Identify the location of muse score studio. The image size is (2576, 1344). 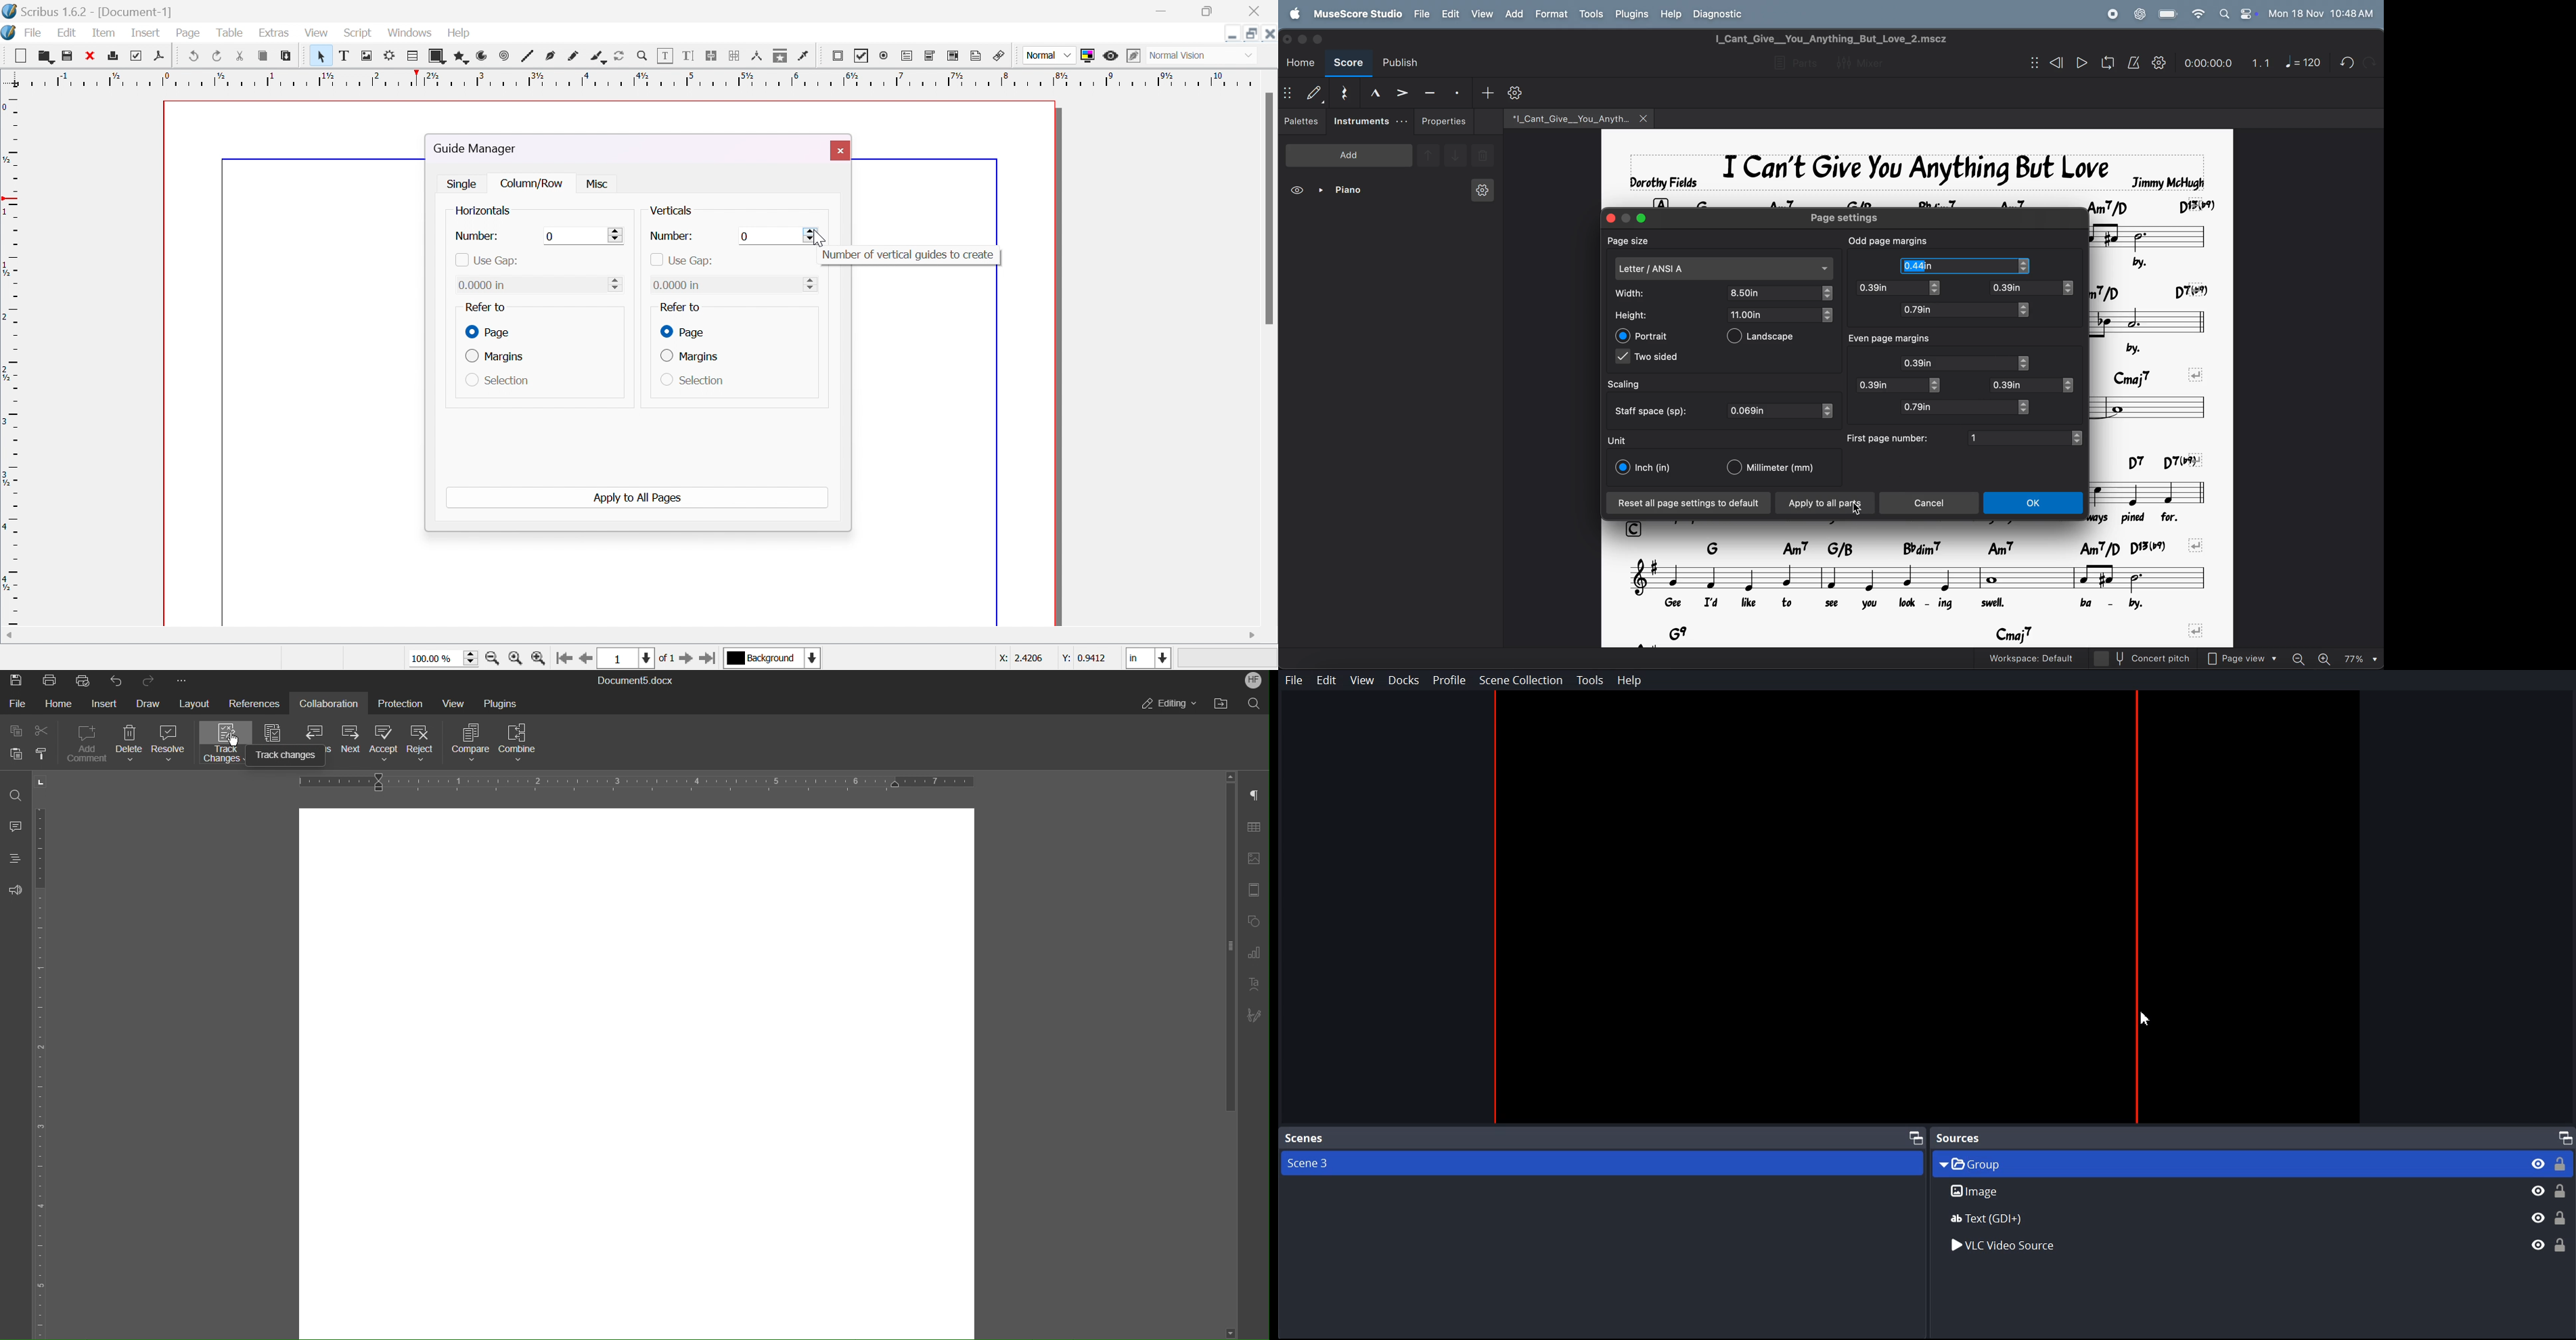
(1357, 13).